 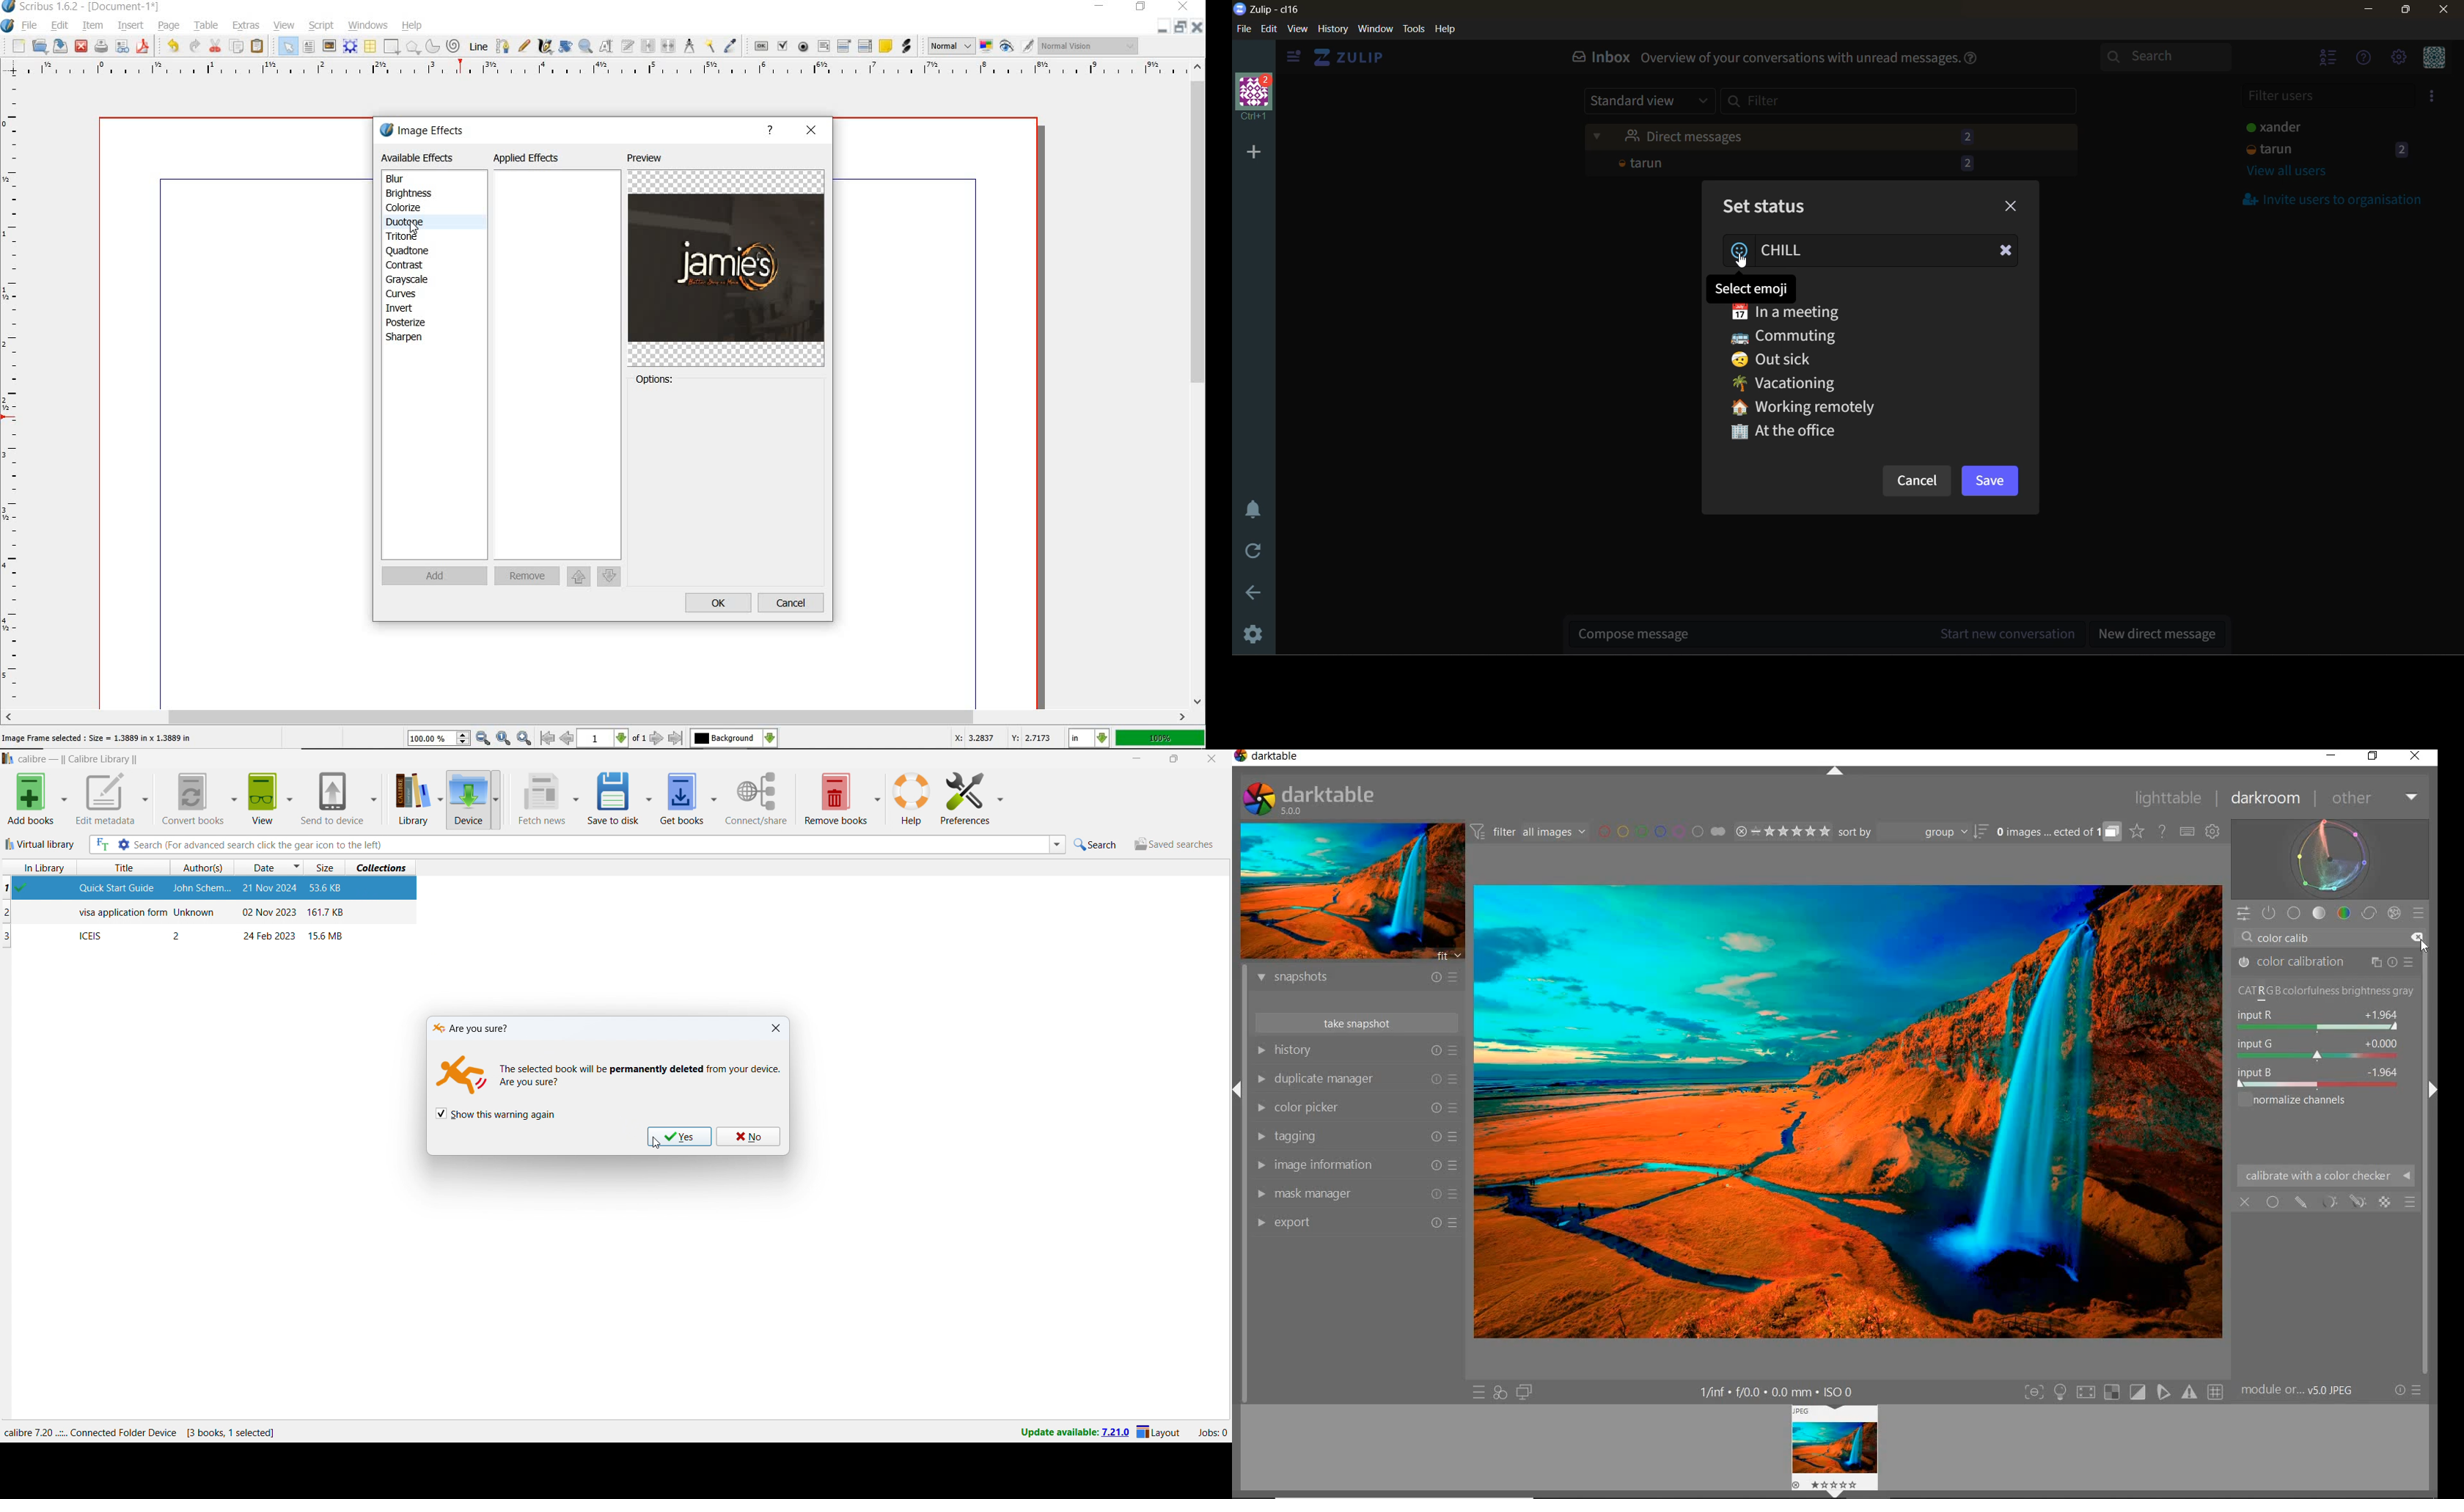 I want to click on book on device, so click(x=210, y=936).